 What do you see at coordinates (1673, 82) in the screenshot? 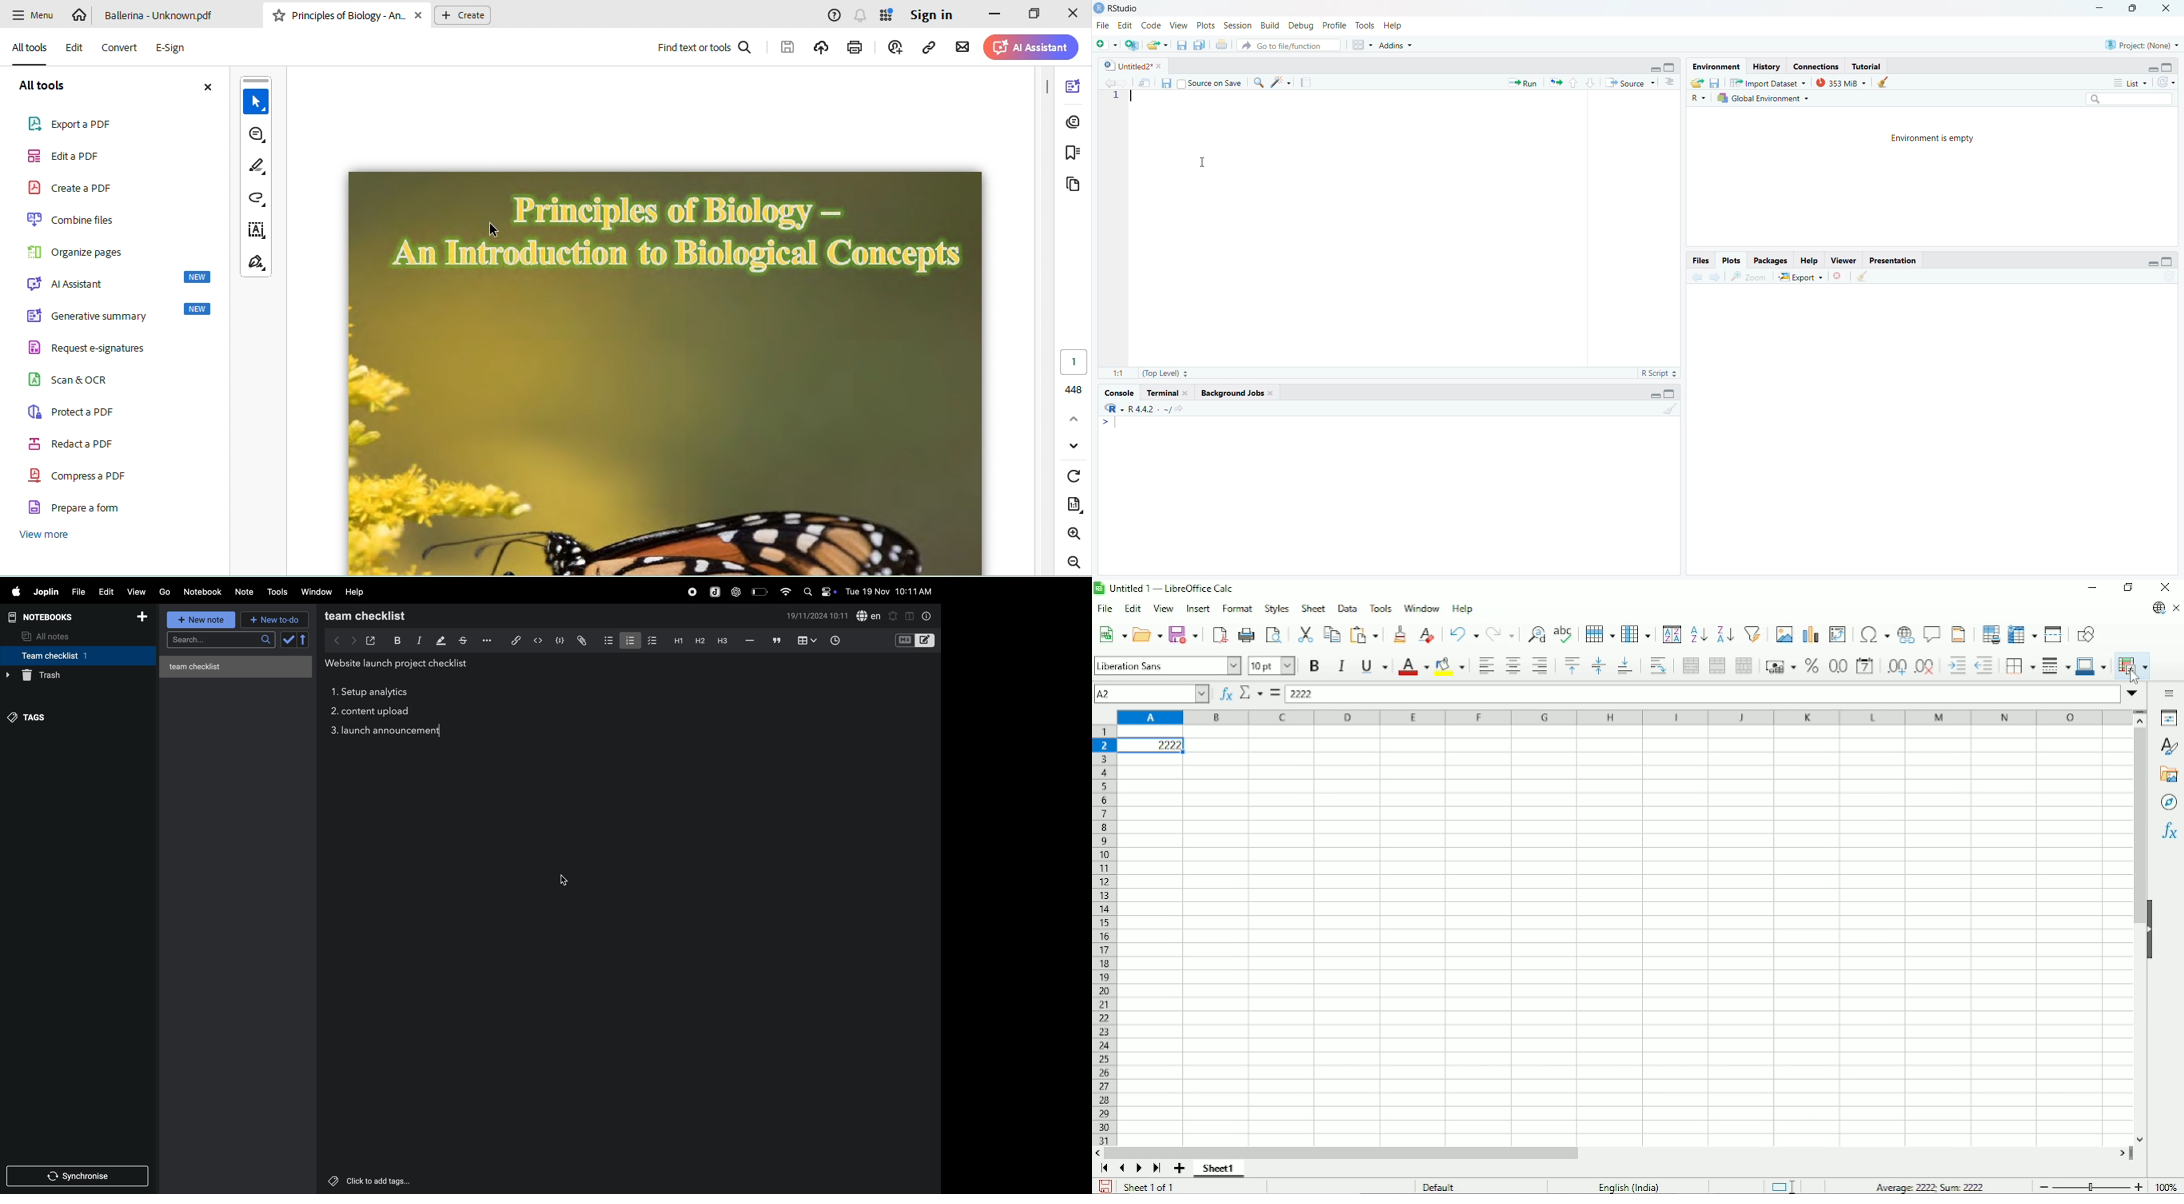
I see `show document outline` at bounding box center [1673, 82].